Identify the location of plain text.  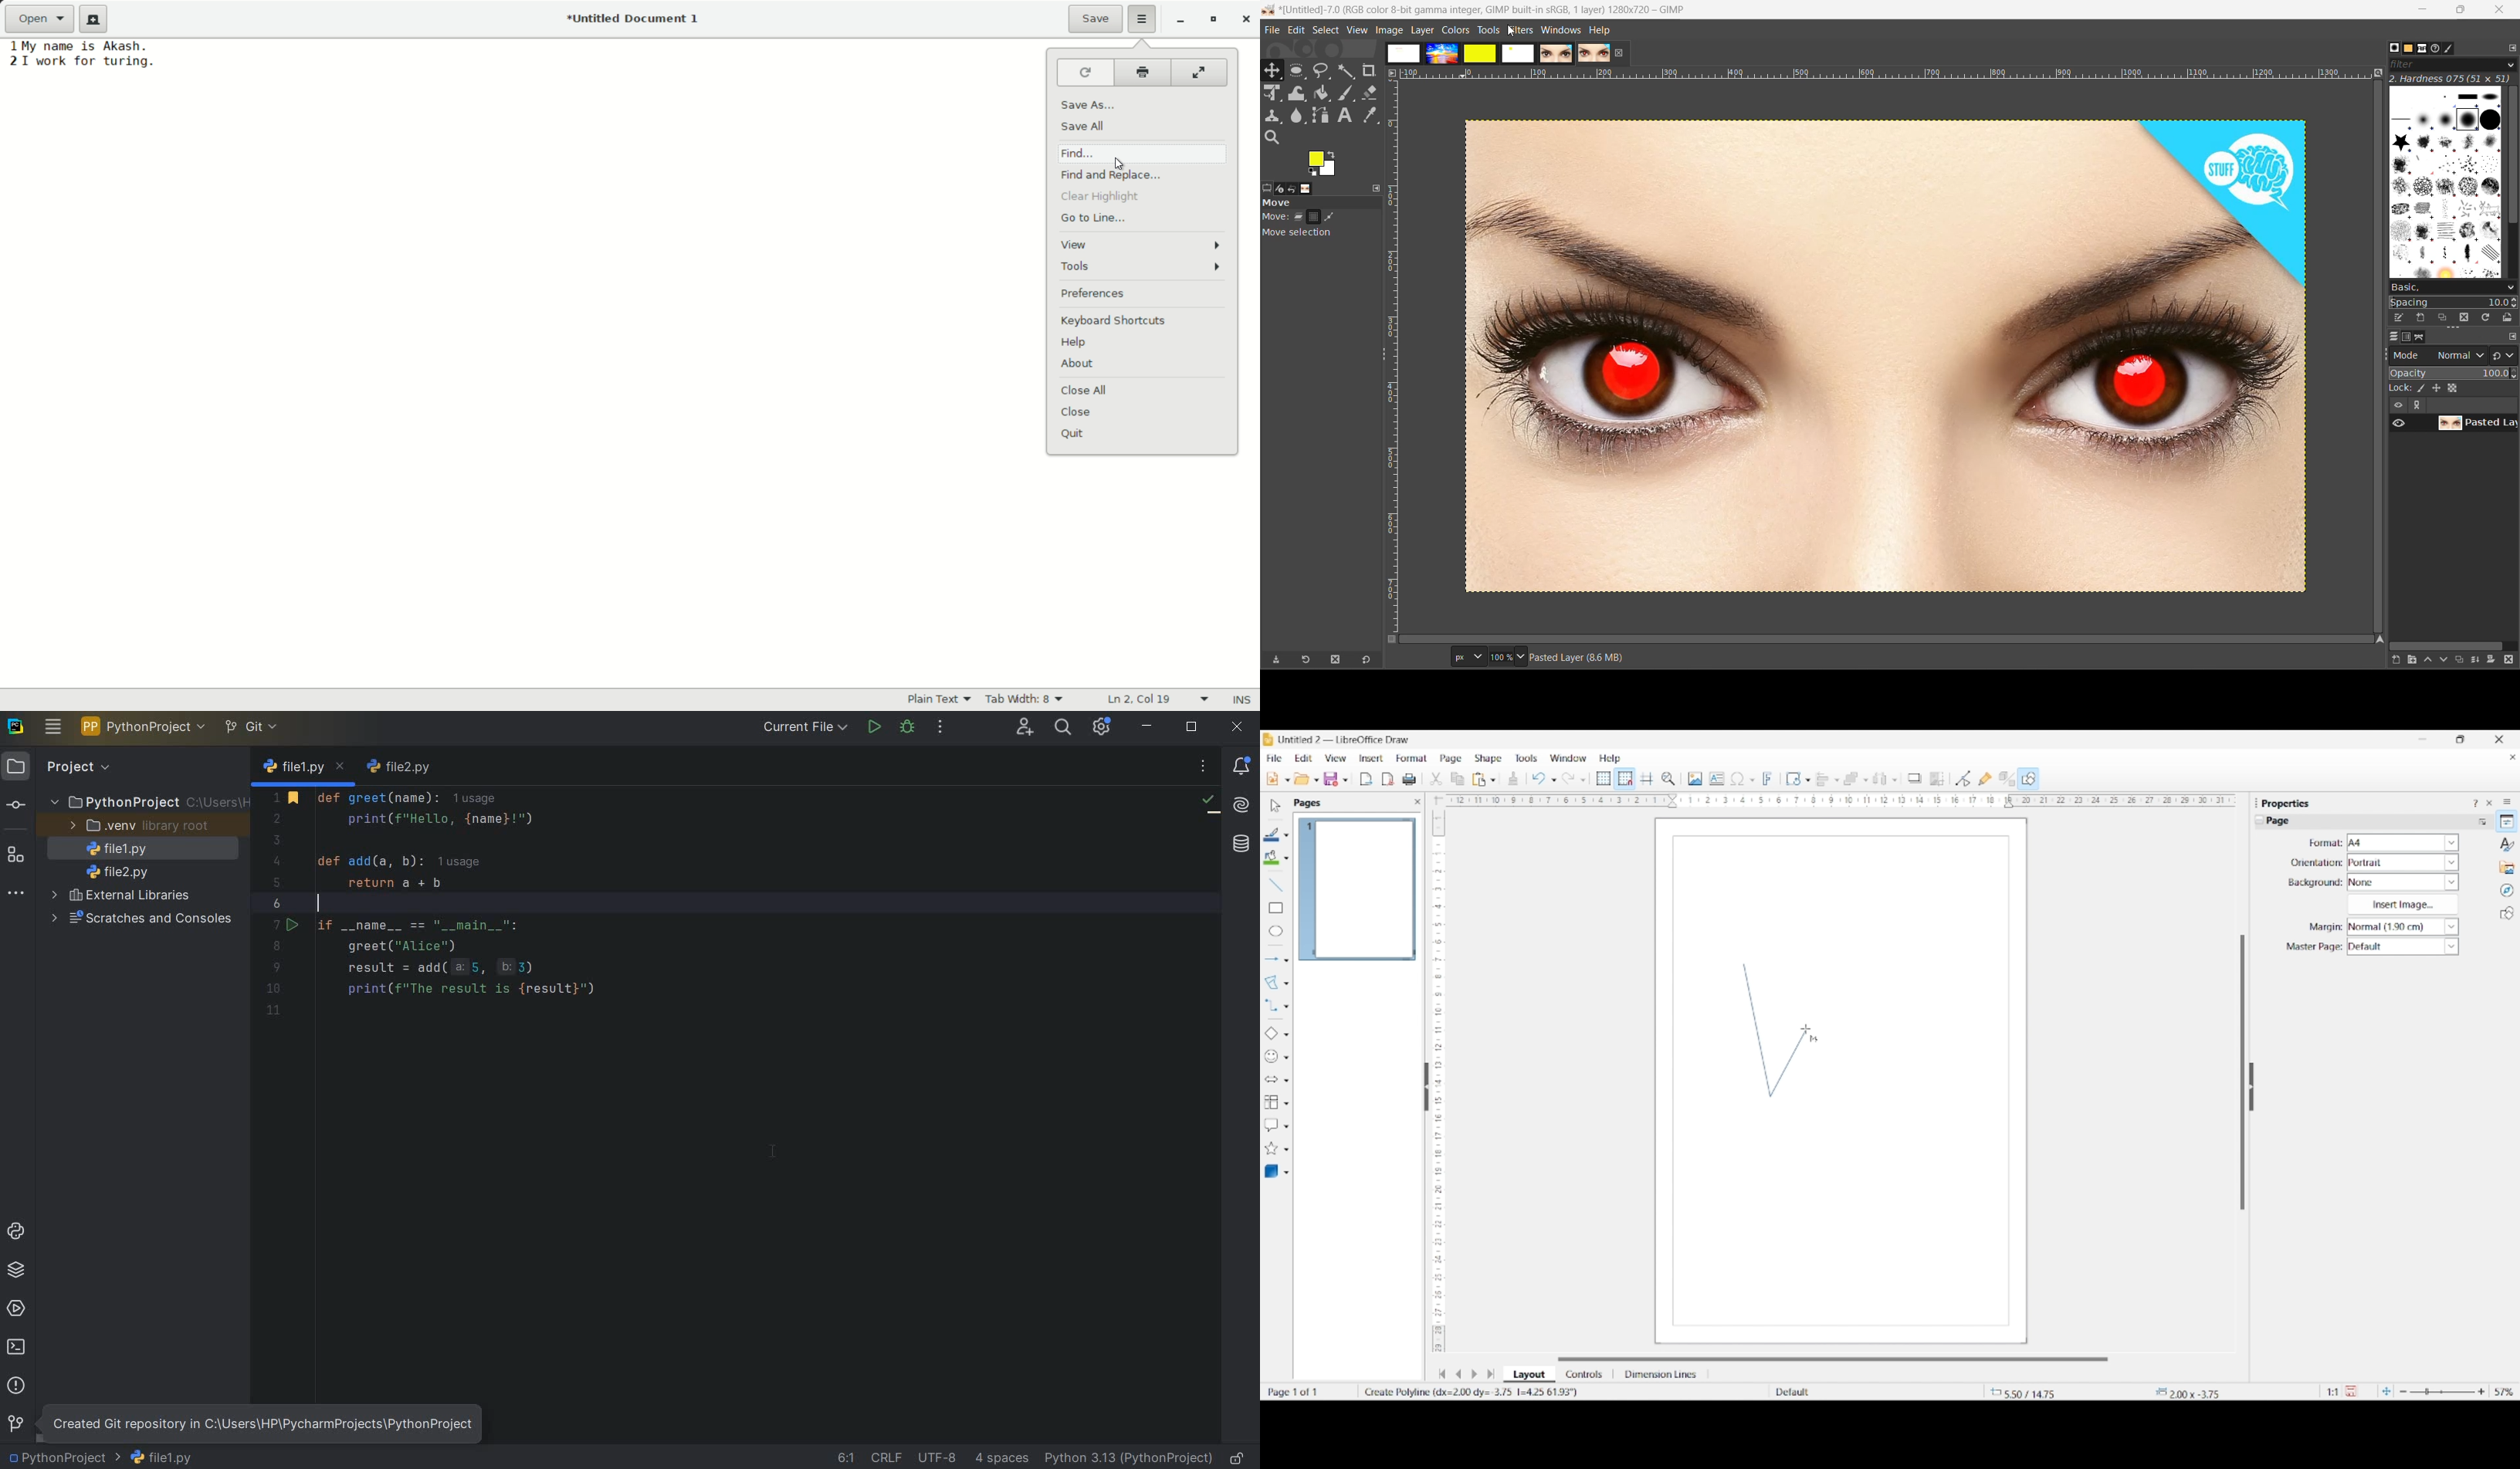
(940, 700).